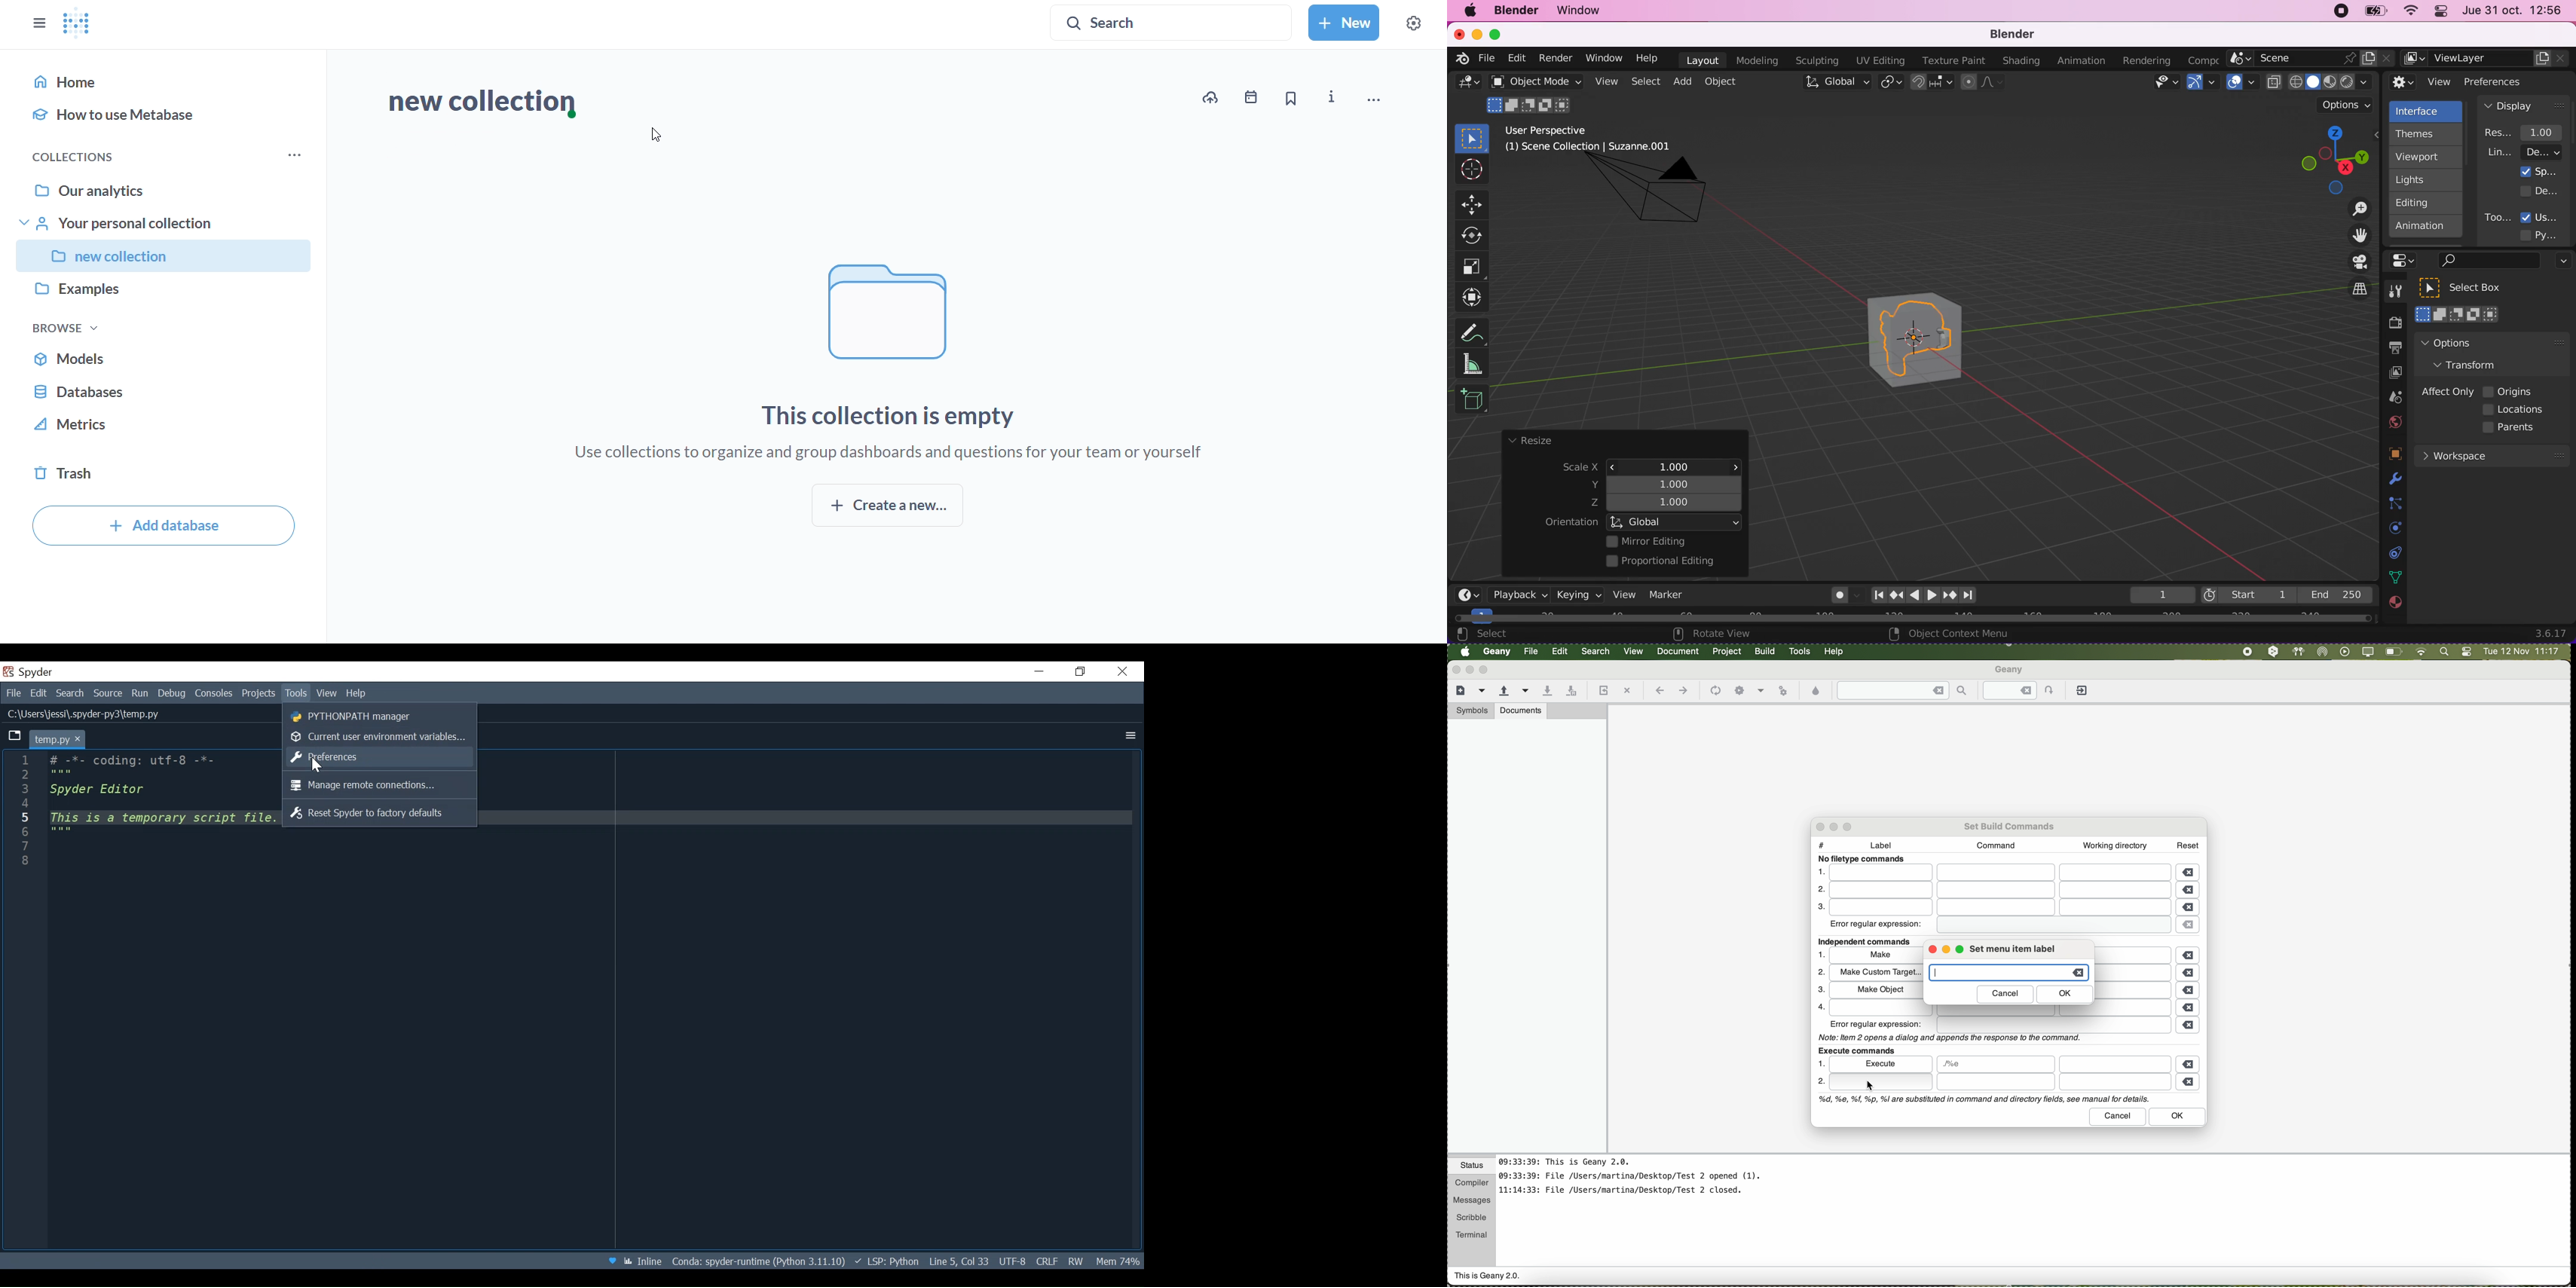  Describe the element at coordinates (1896, 595) in the screenshot. I see `jump to keyframe` at that location.